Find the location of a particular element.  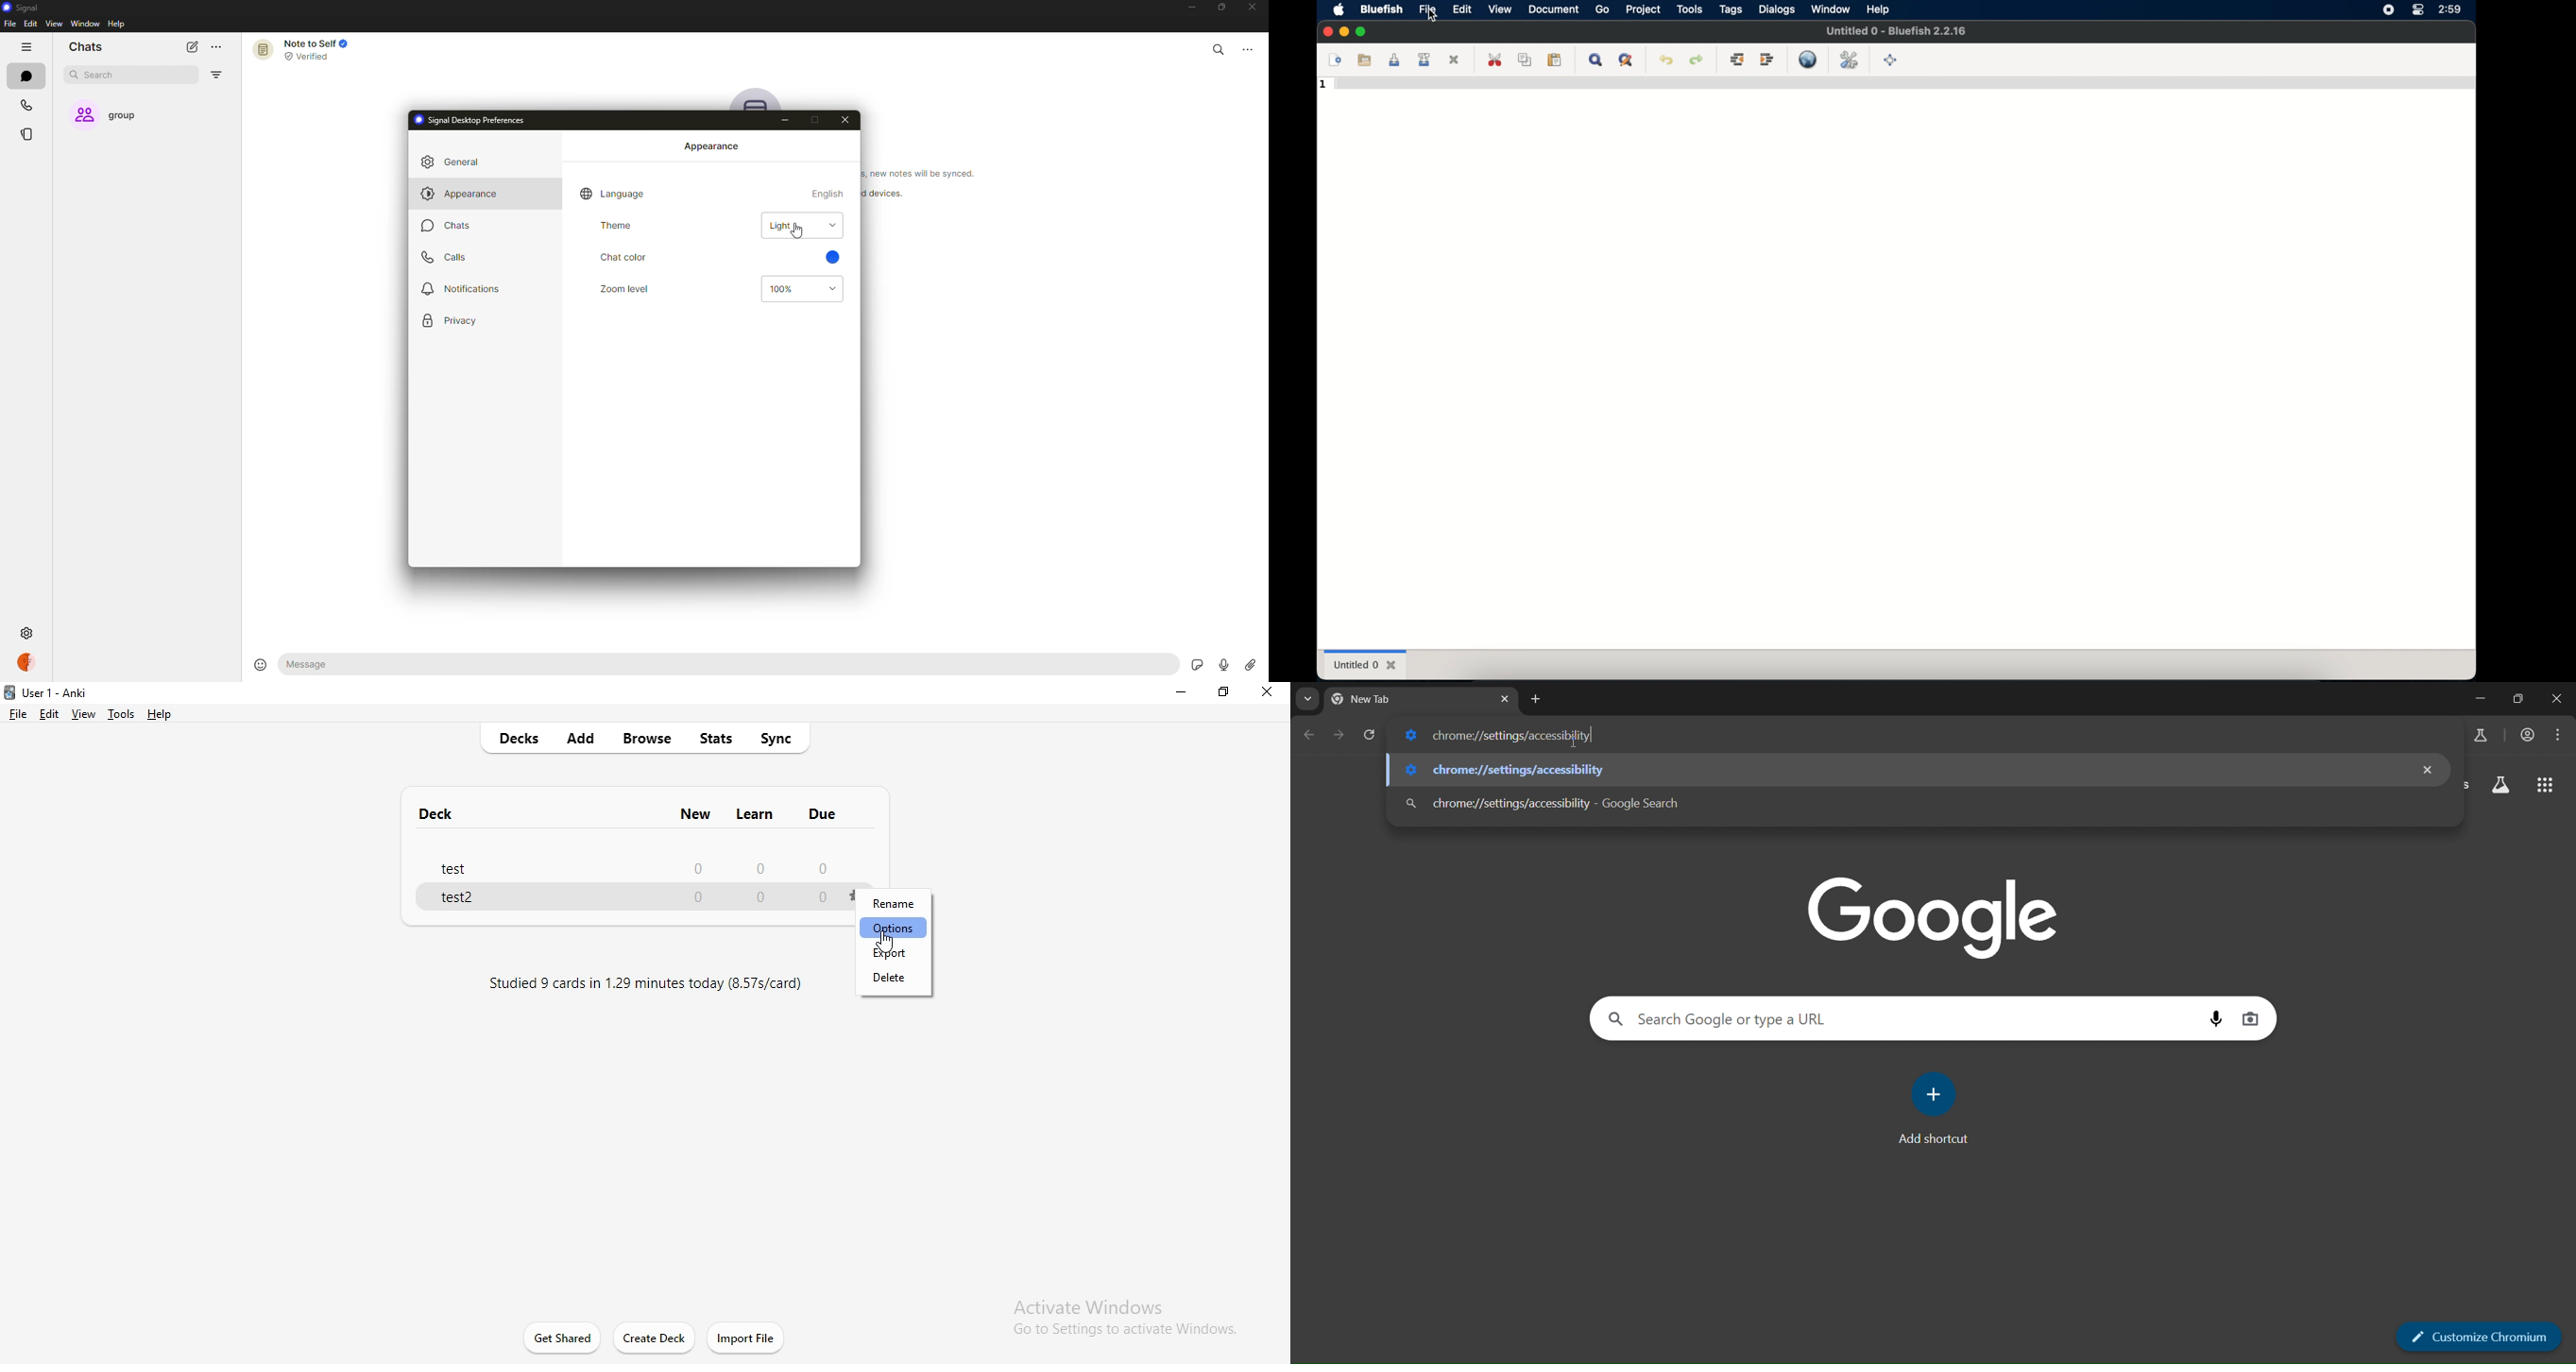

record is located at coordinates (1219, 664).